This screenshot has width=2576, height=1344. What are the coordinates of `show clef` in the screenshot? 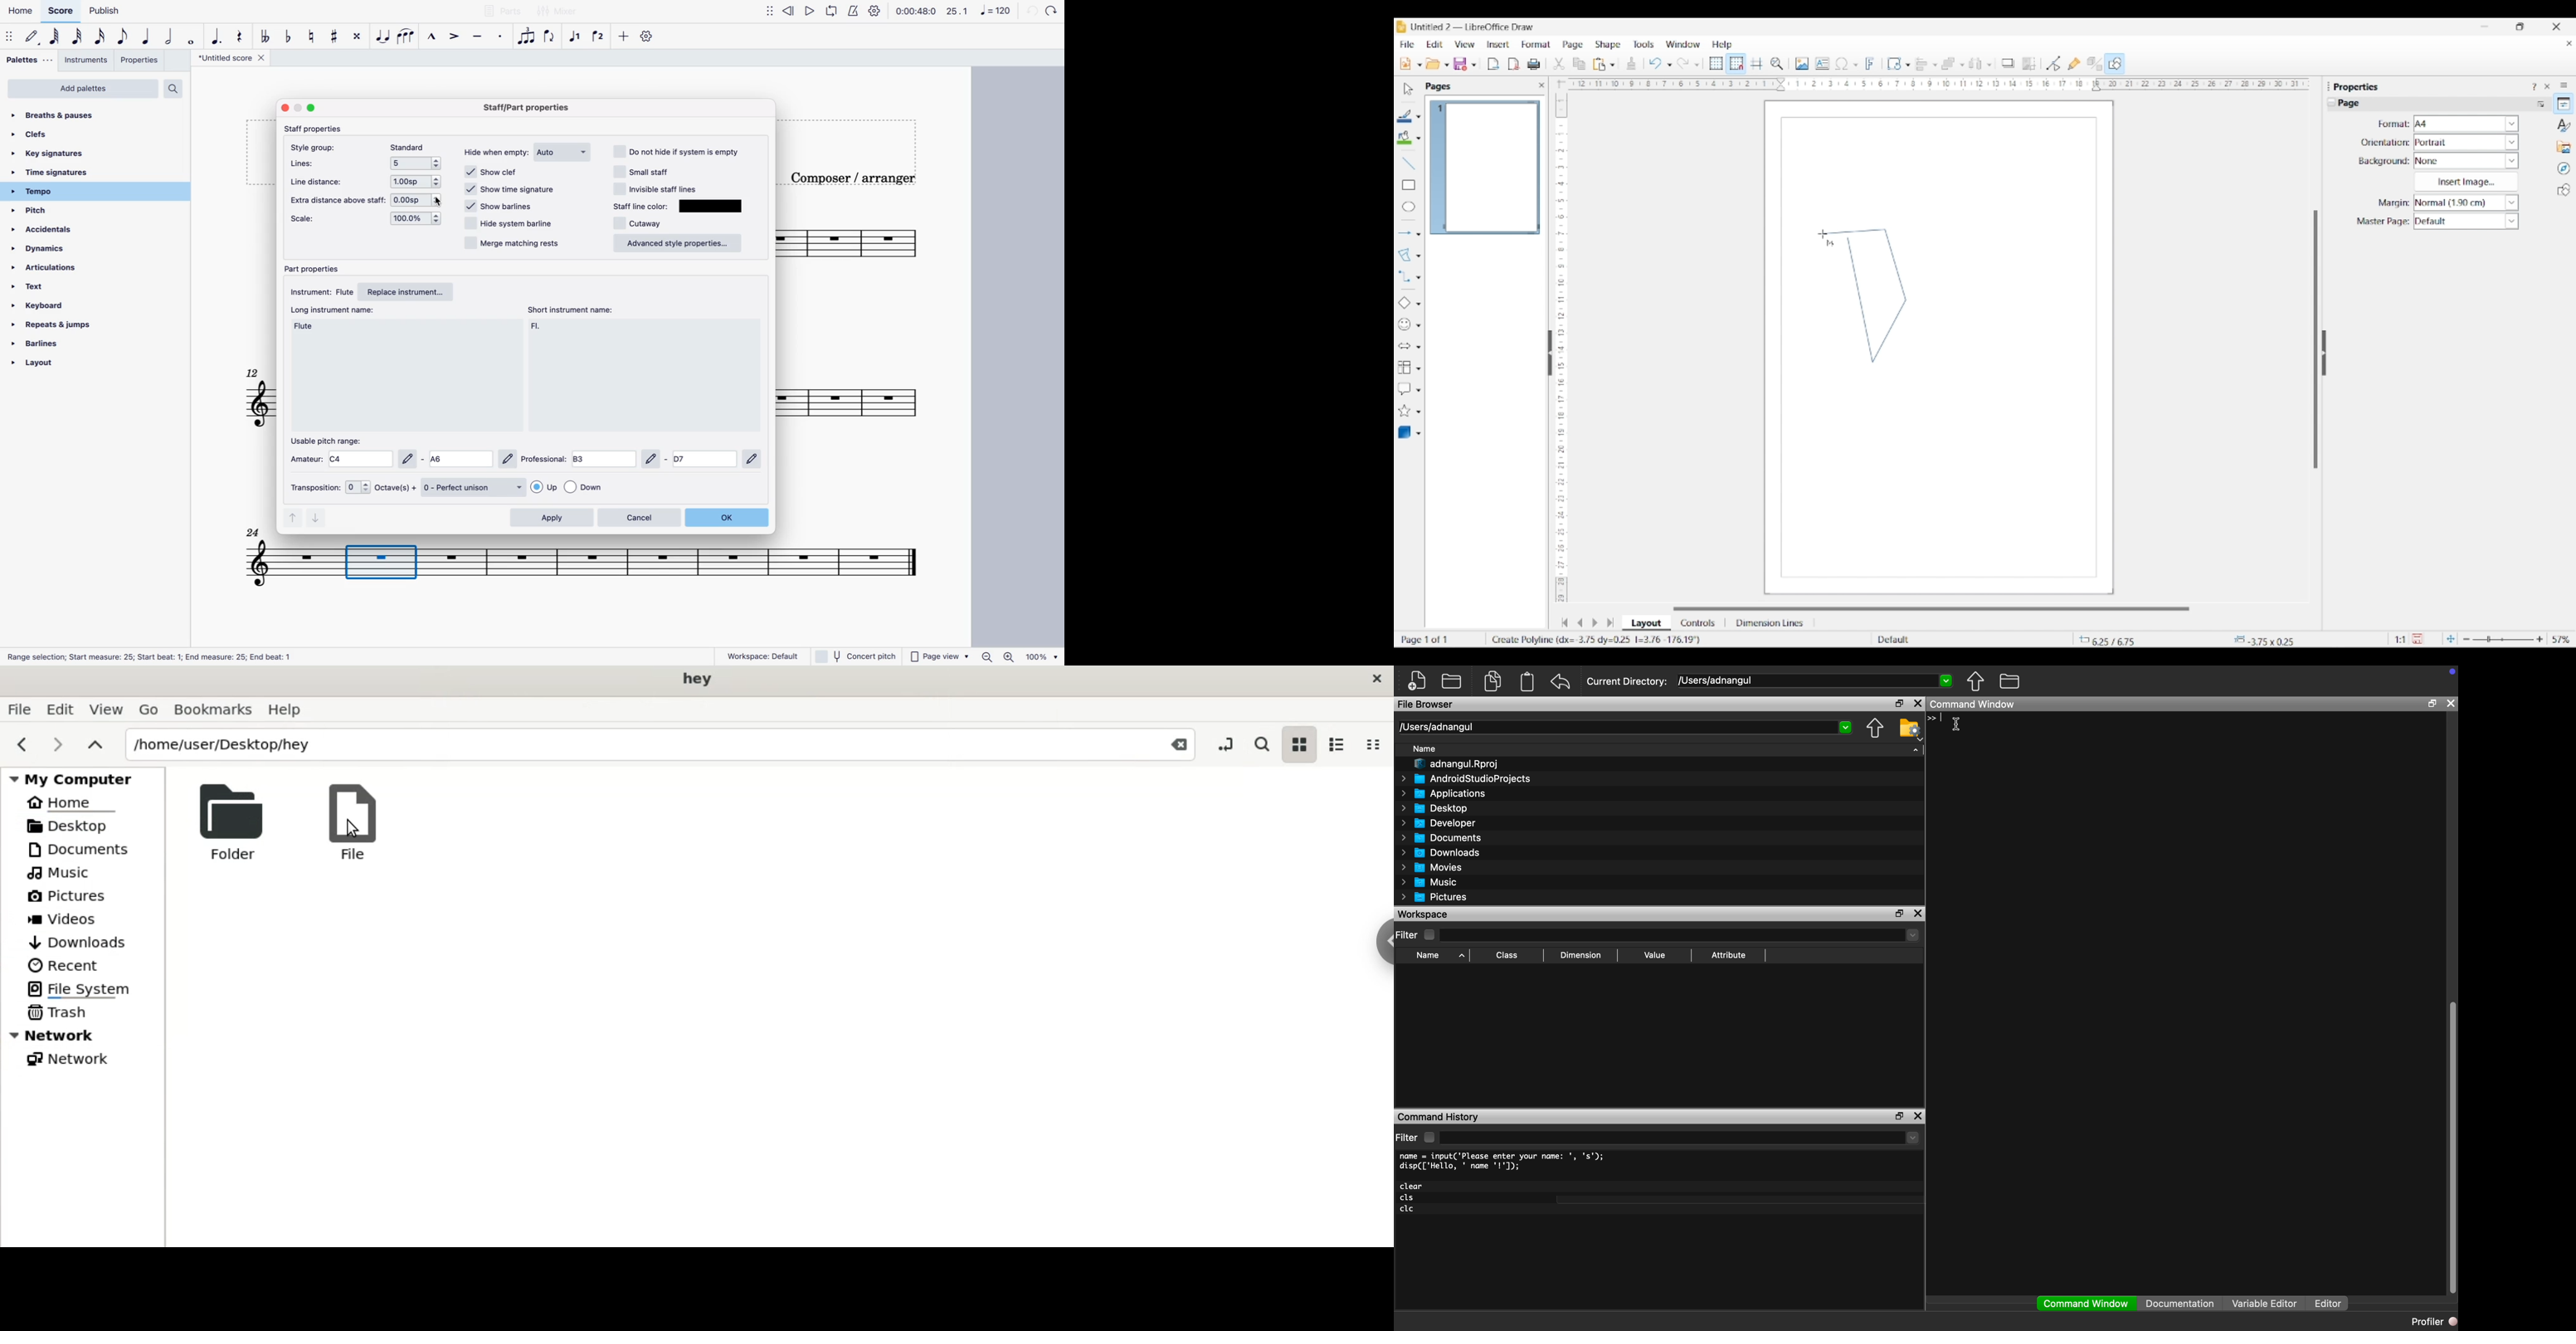 It's located at (509, 172).